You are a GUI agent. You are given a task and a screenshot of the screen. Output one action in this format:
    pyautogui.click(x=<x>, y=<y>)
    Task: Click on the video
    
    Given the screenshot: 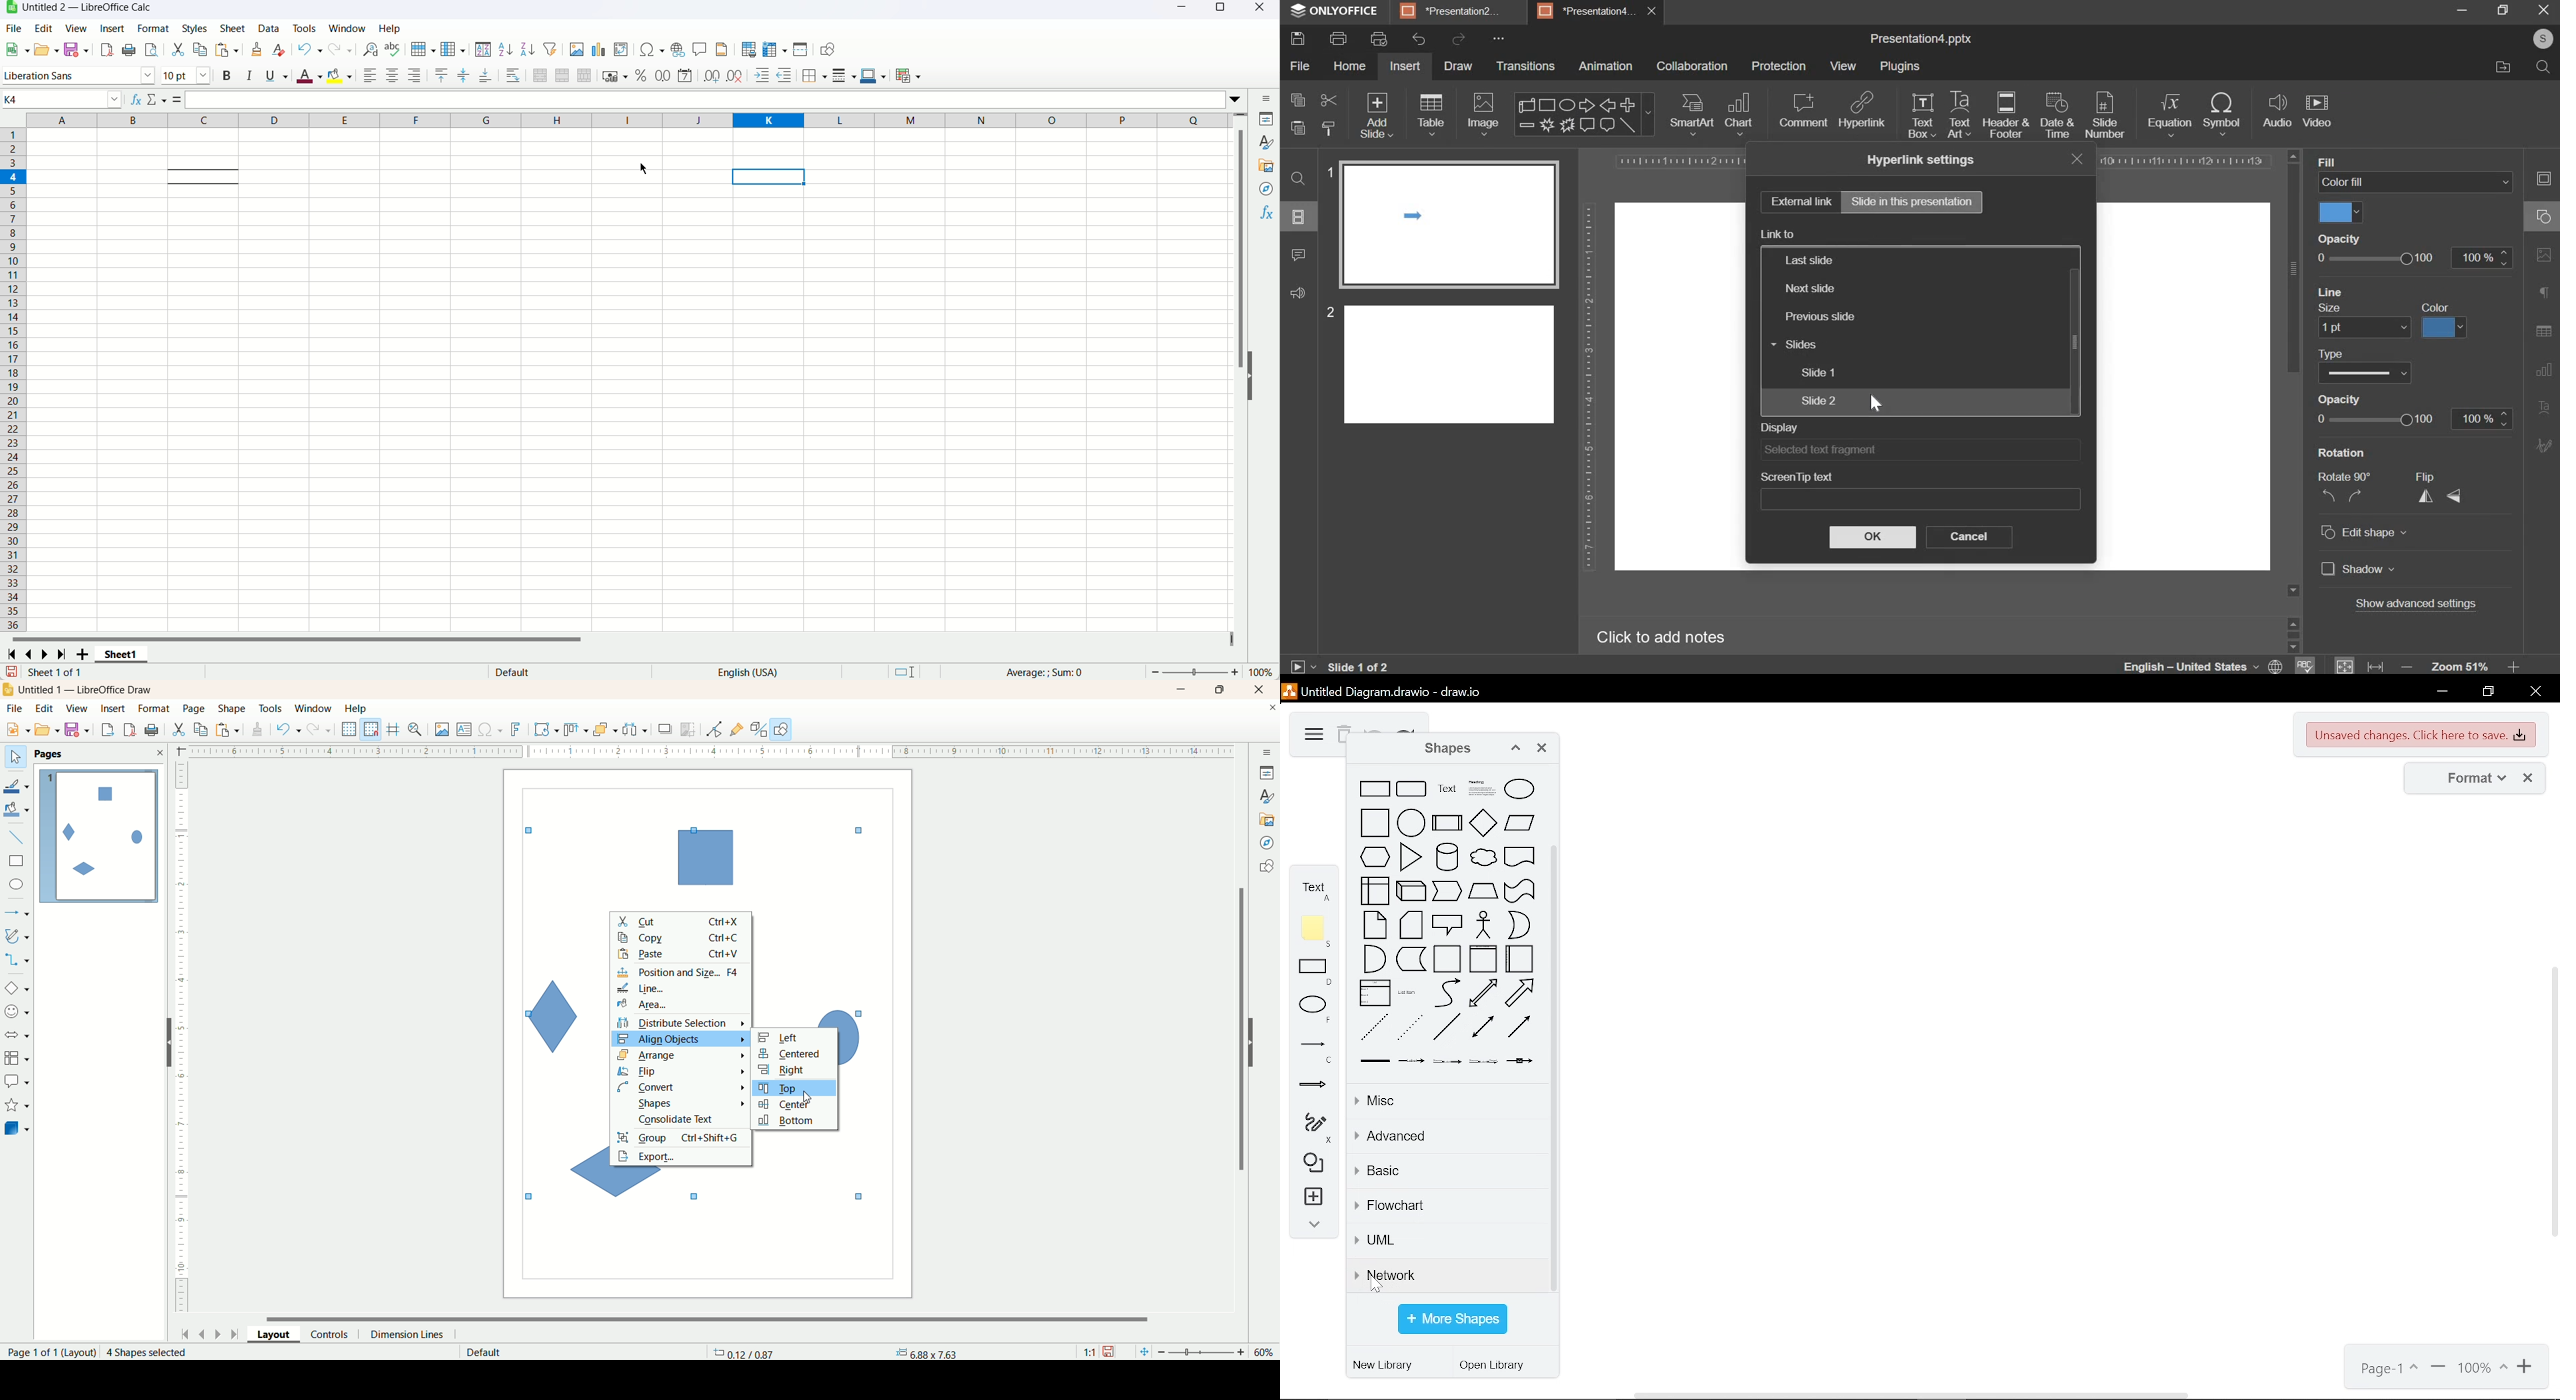 What is the action you would take?
    pyautogui.click(x=2317, y=110)
    